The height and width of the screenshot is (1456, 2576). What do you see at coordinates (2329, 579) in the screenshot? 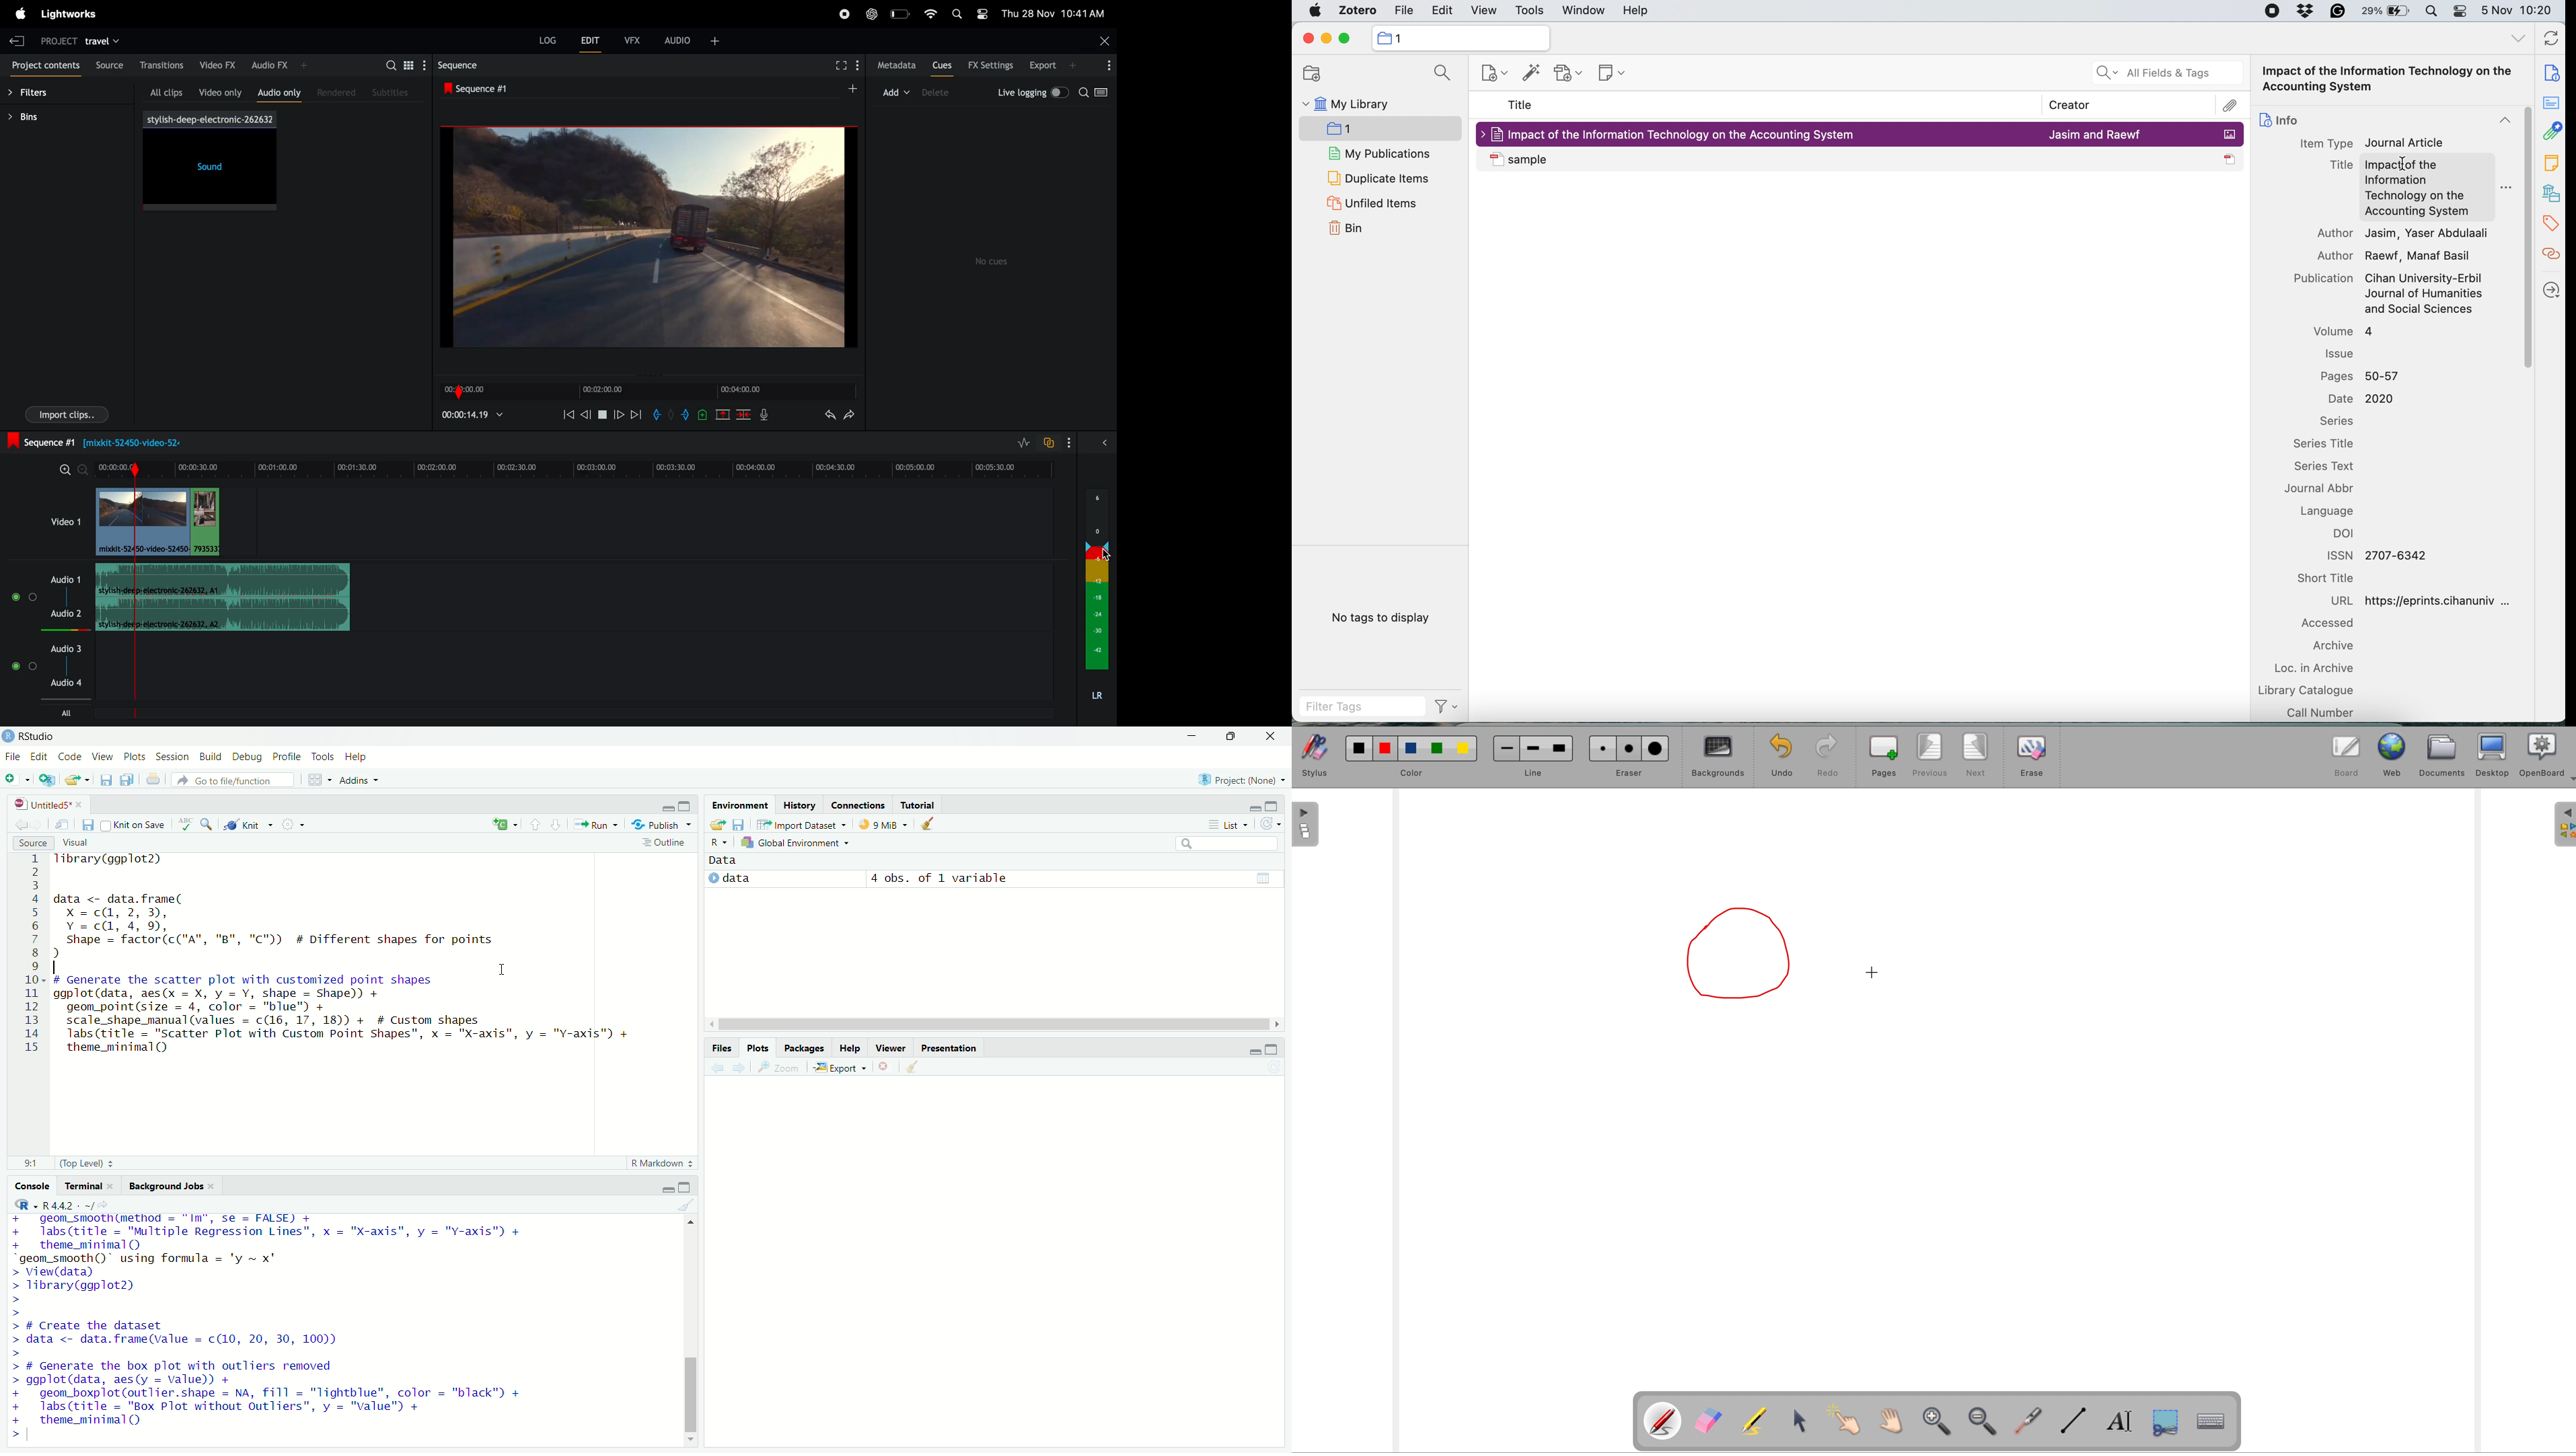
I see `short title` at bounding box center [2329, 579].